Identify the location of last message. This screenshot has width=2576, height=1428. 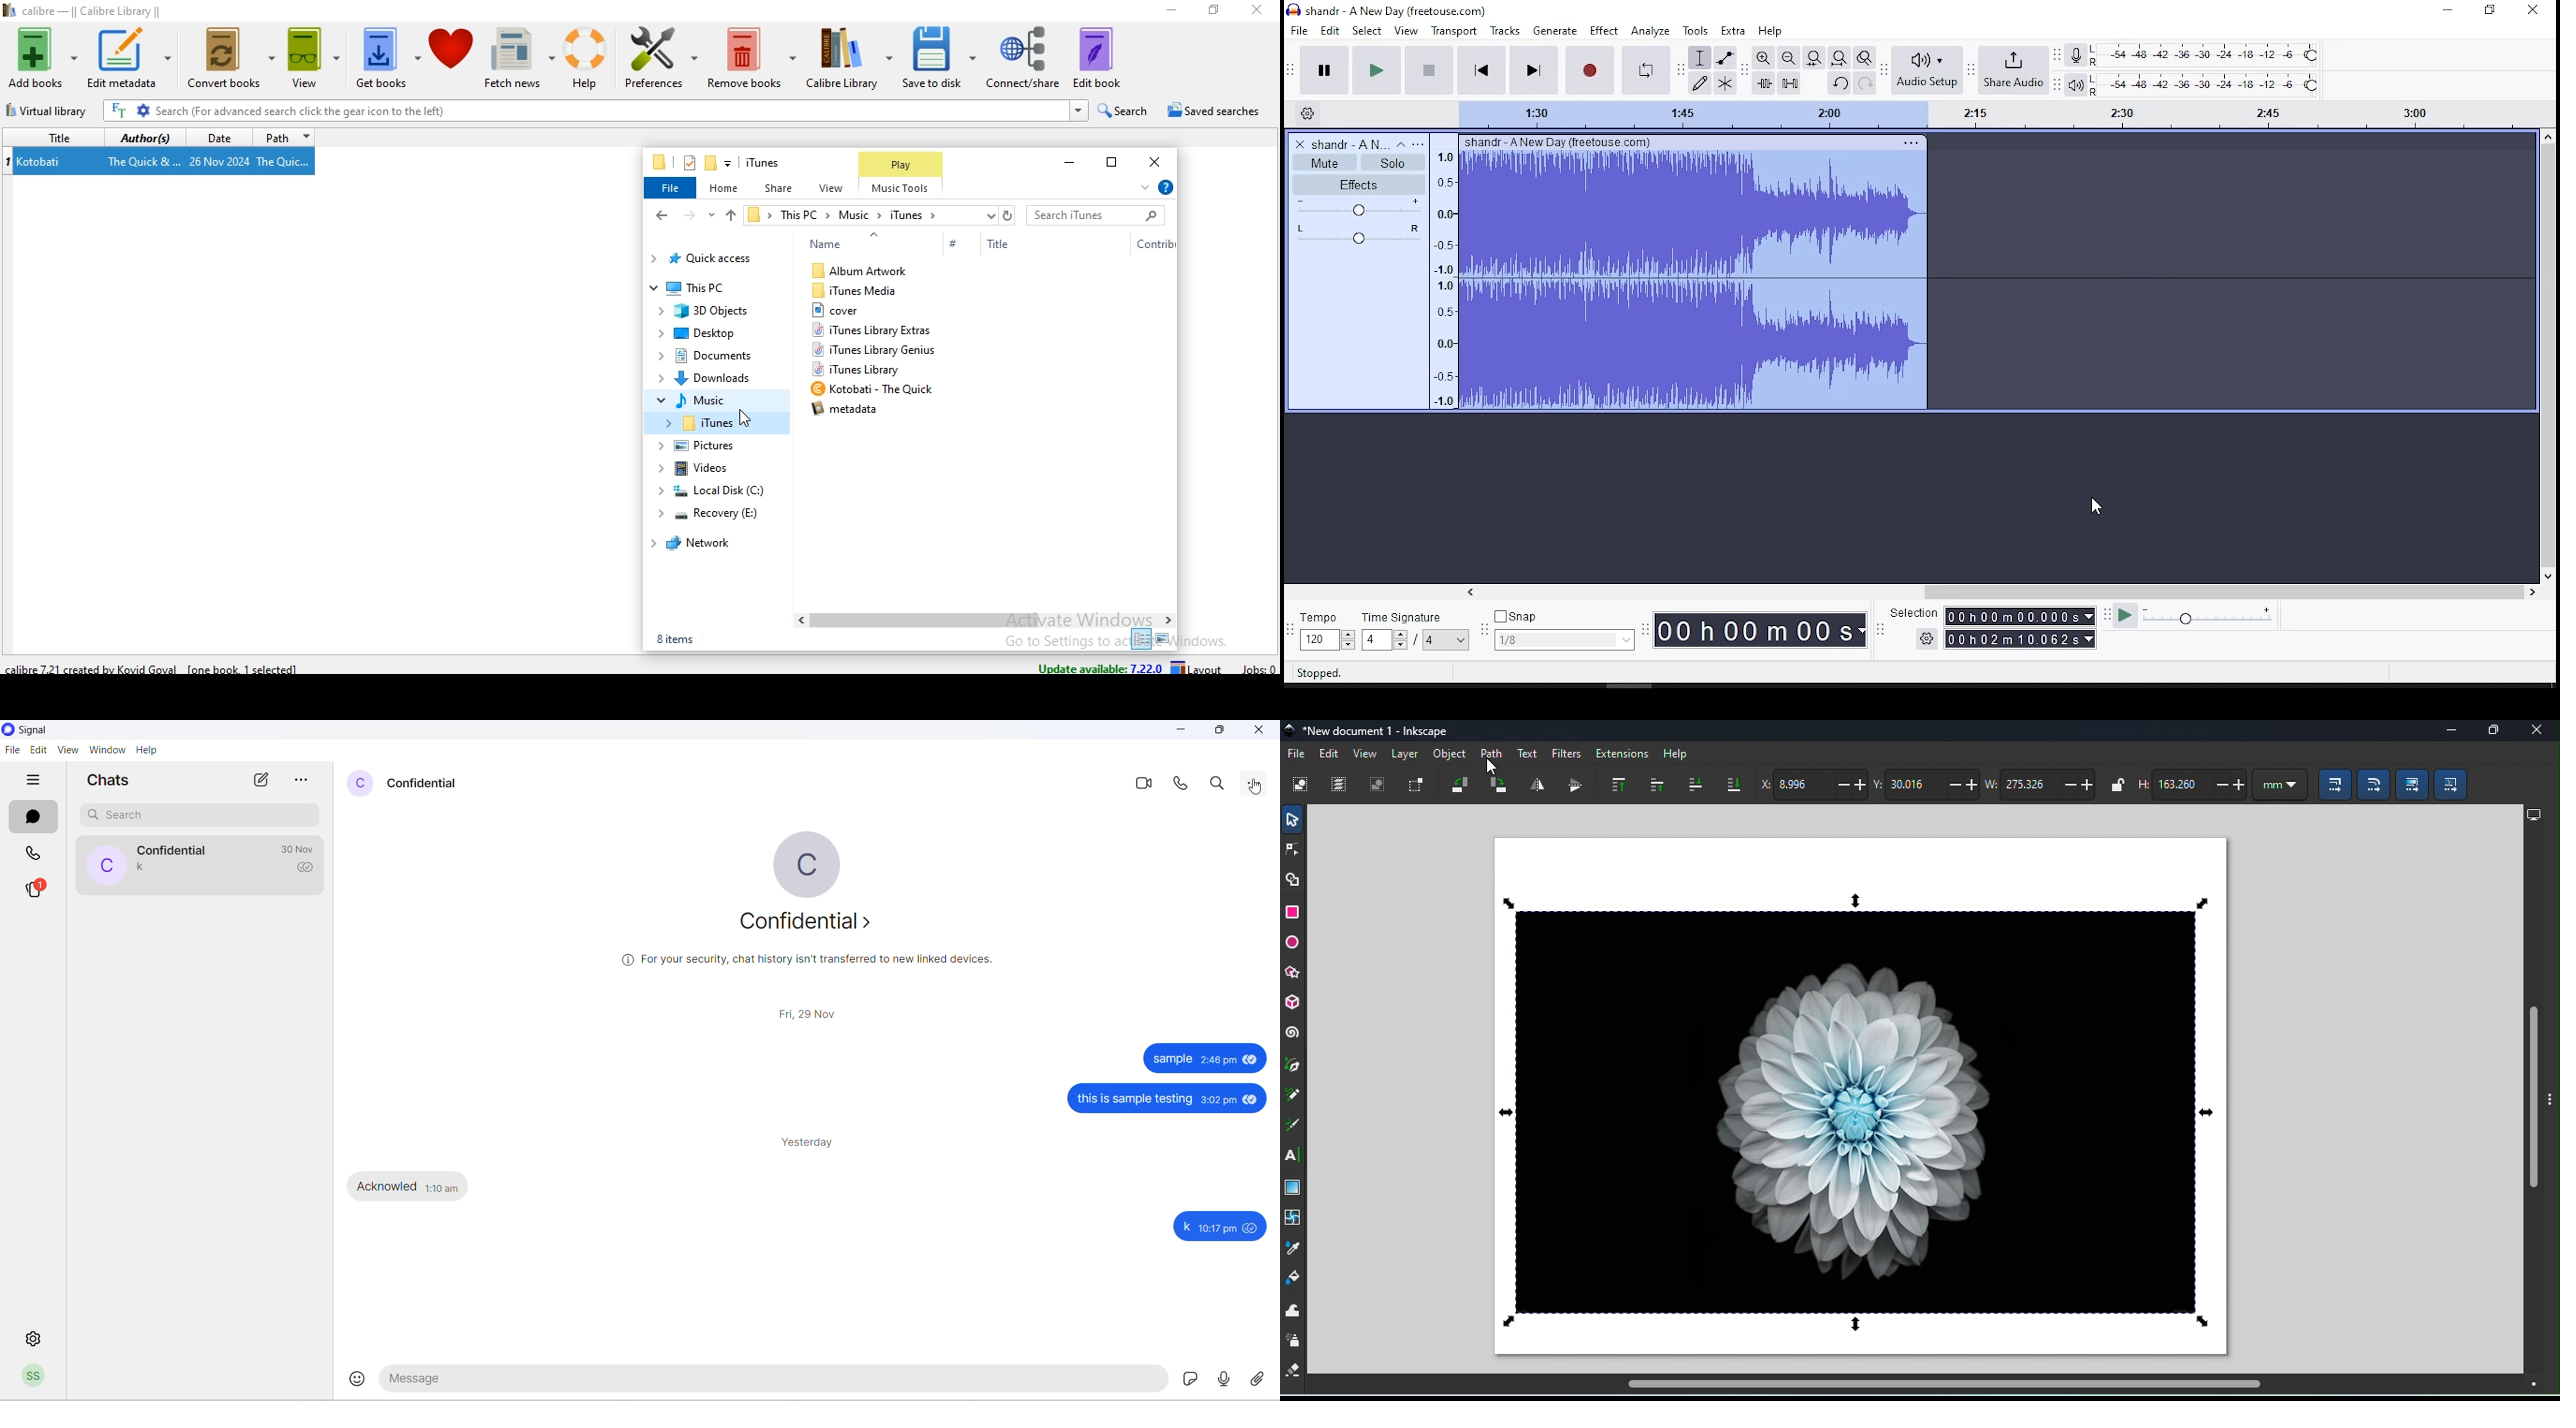
(149, 872).